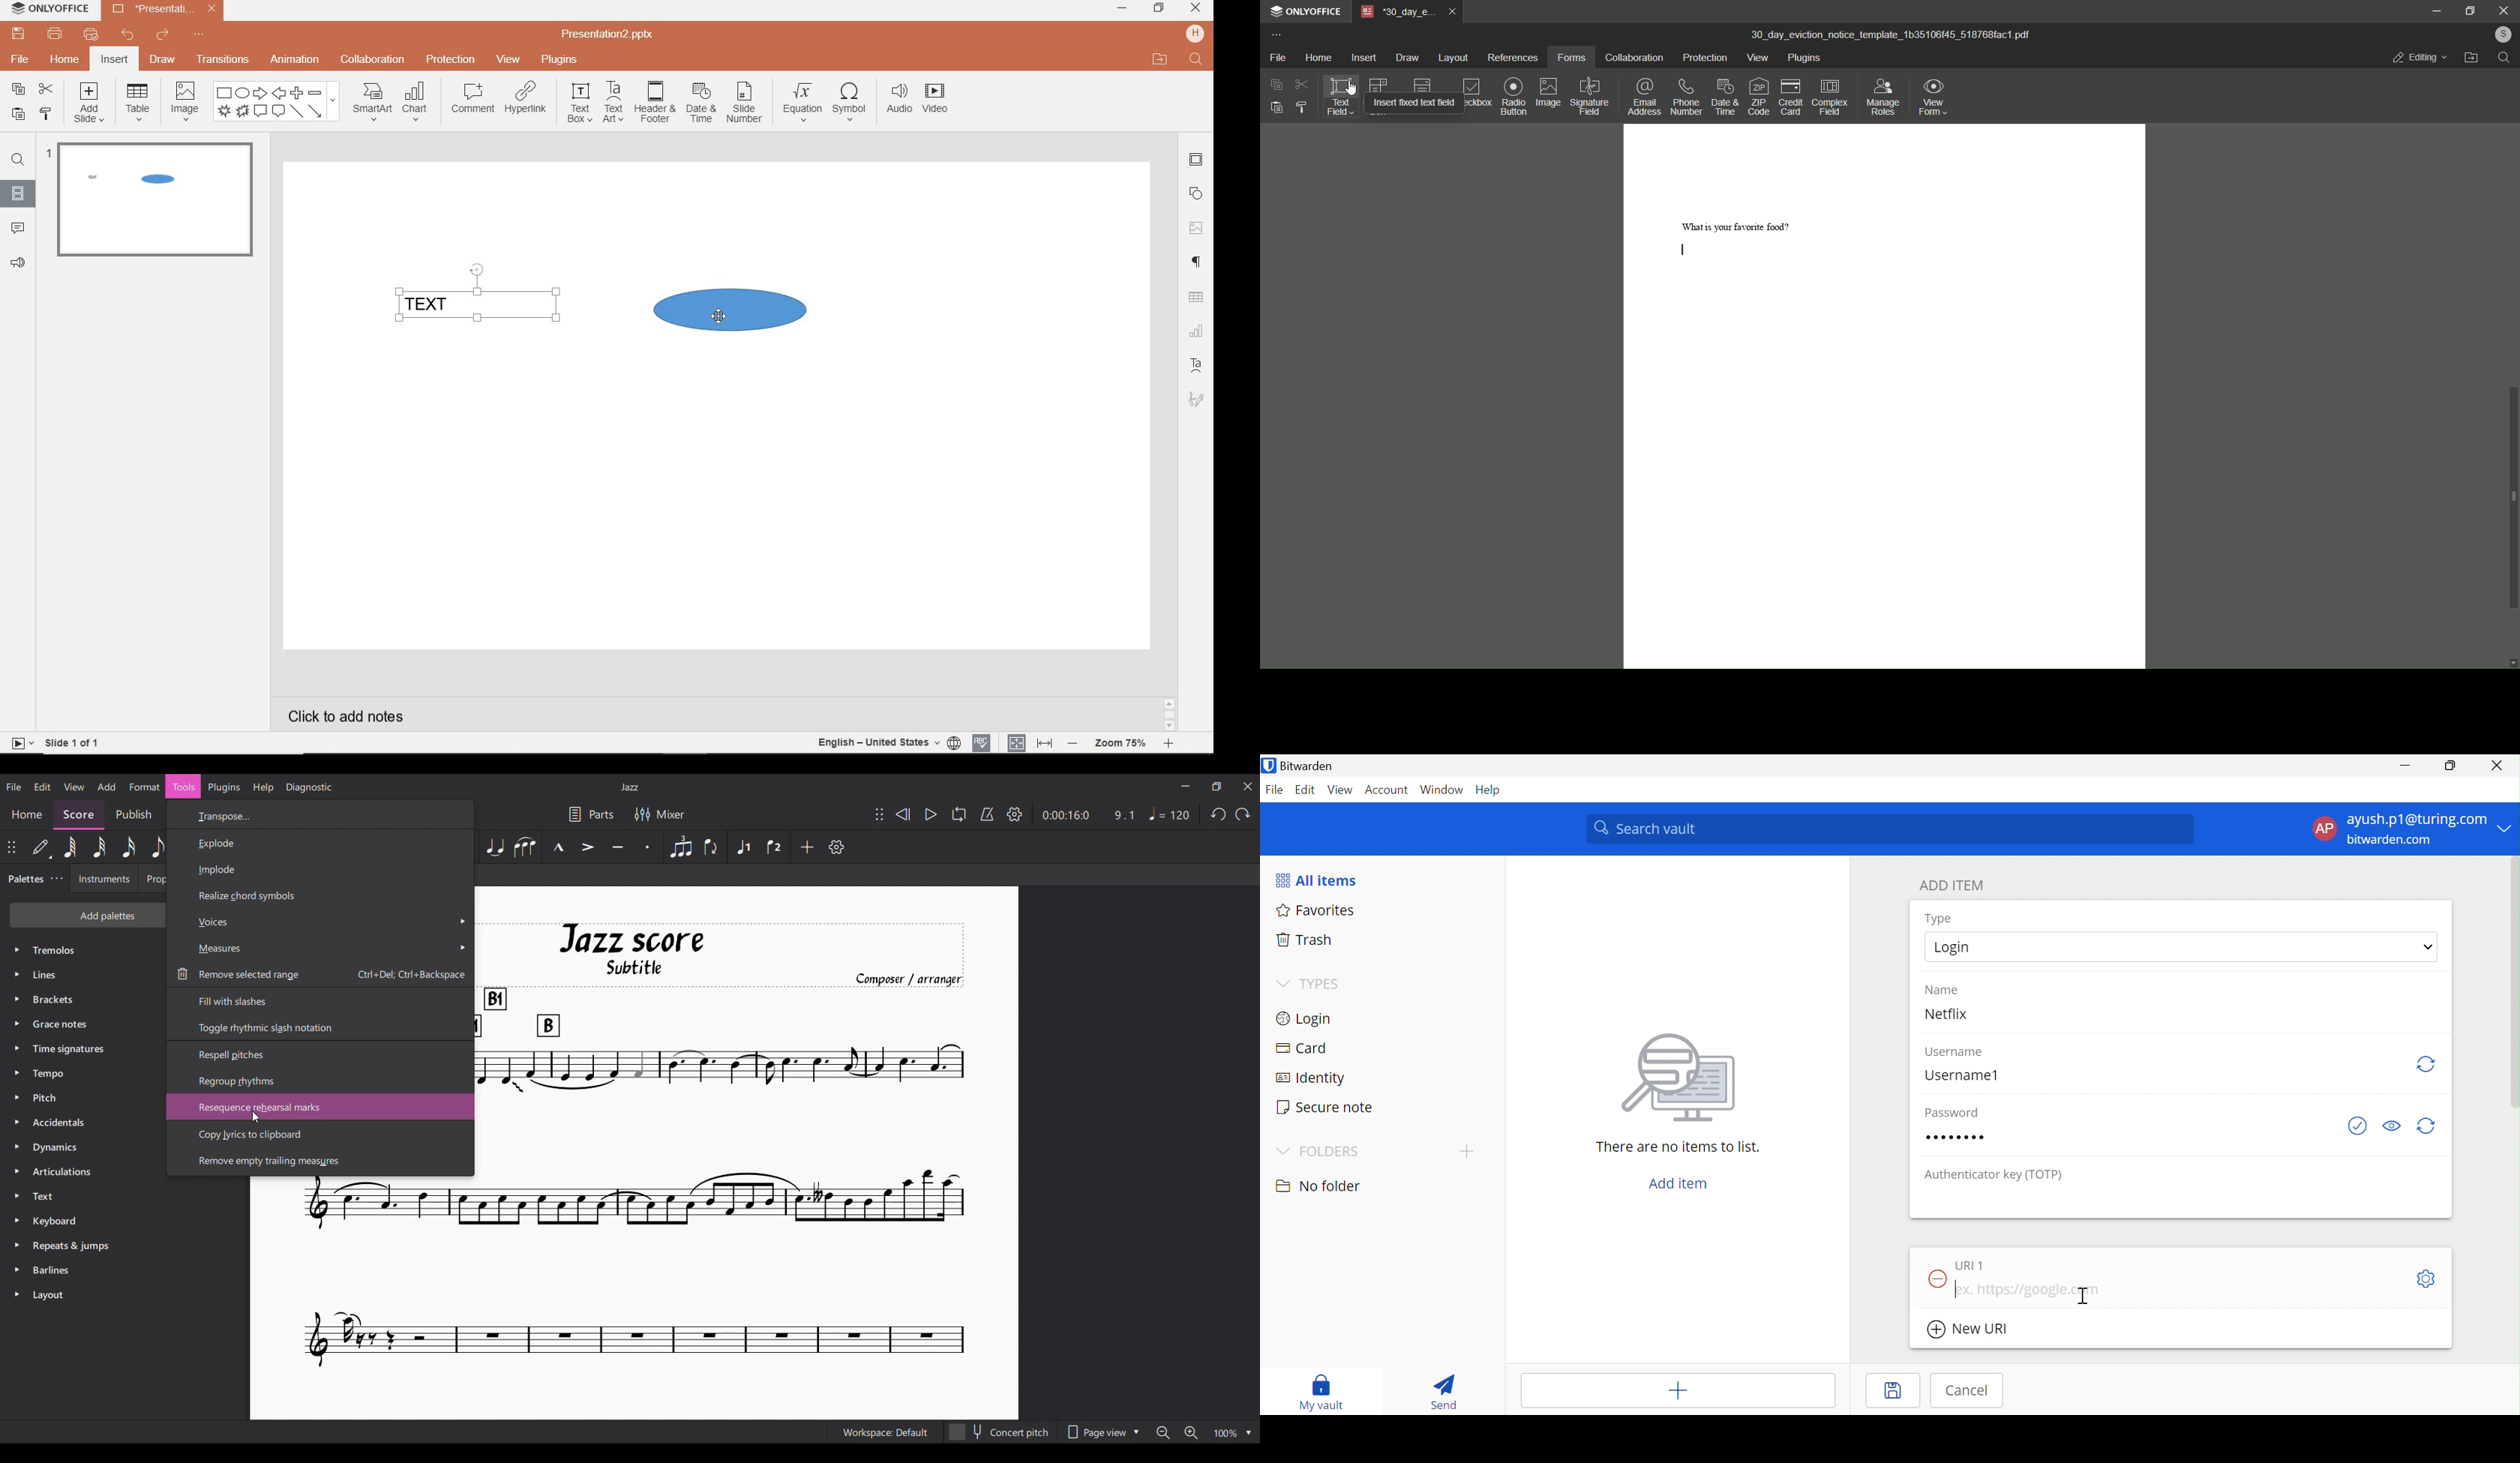 This screenshot has width=2520, height=1484. I want to click on table, so click(136, 103).